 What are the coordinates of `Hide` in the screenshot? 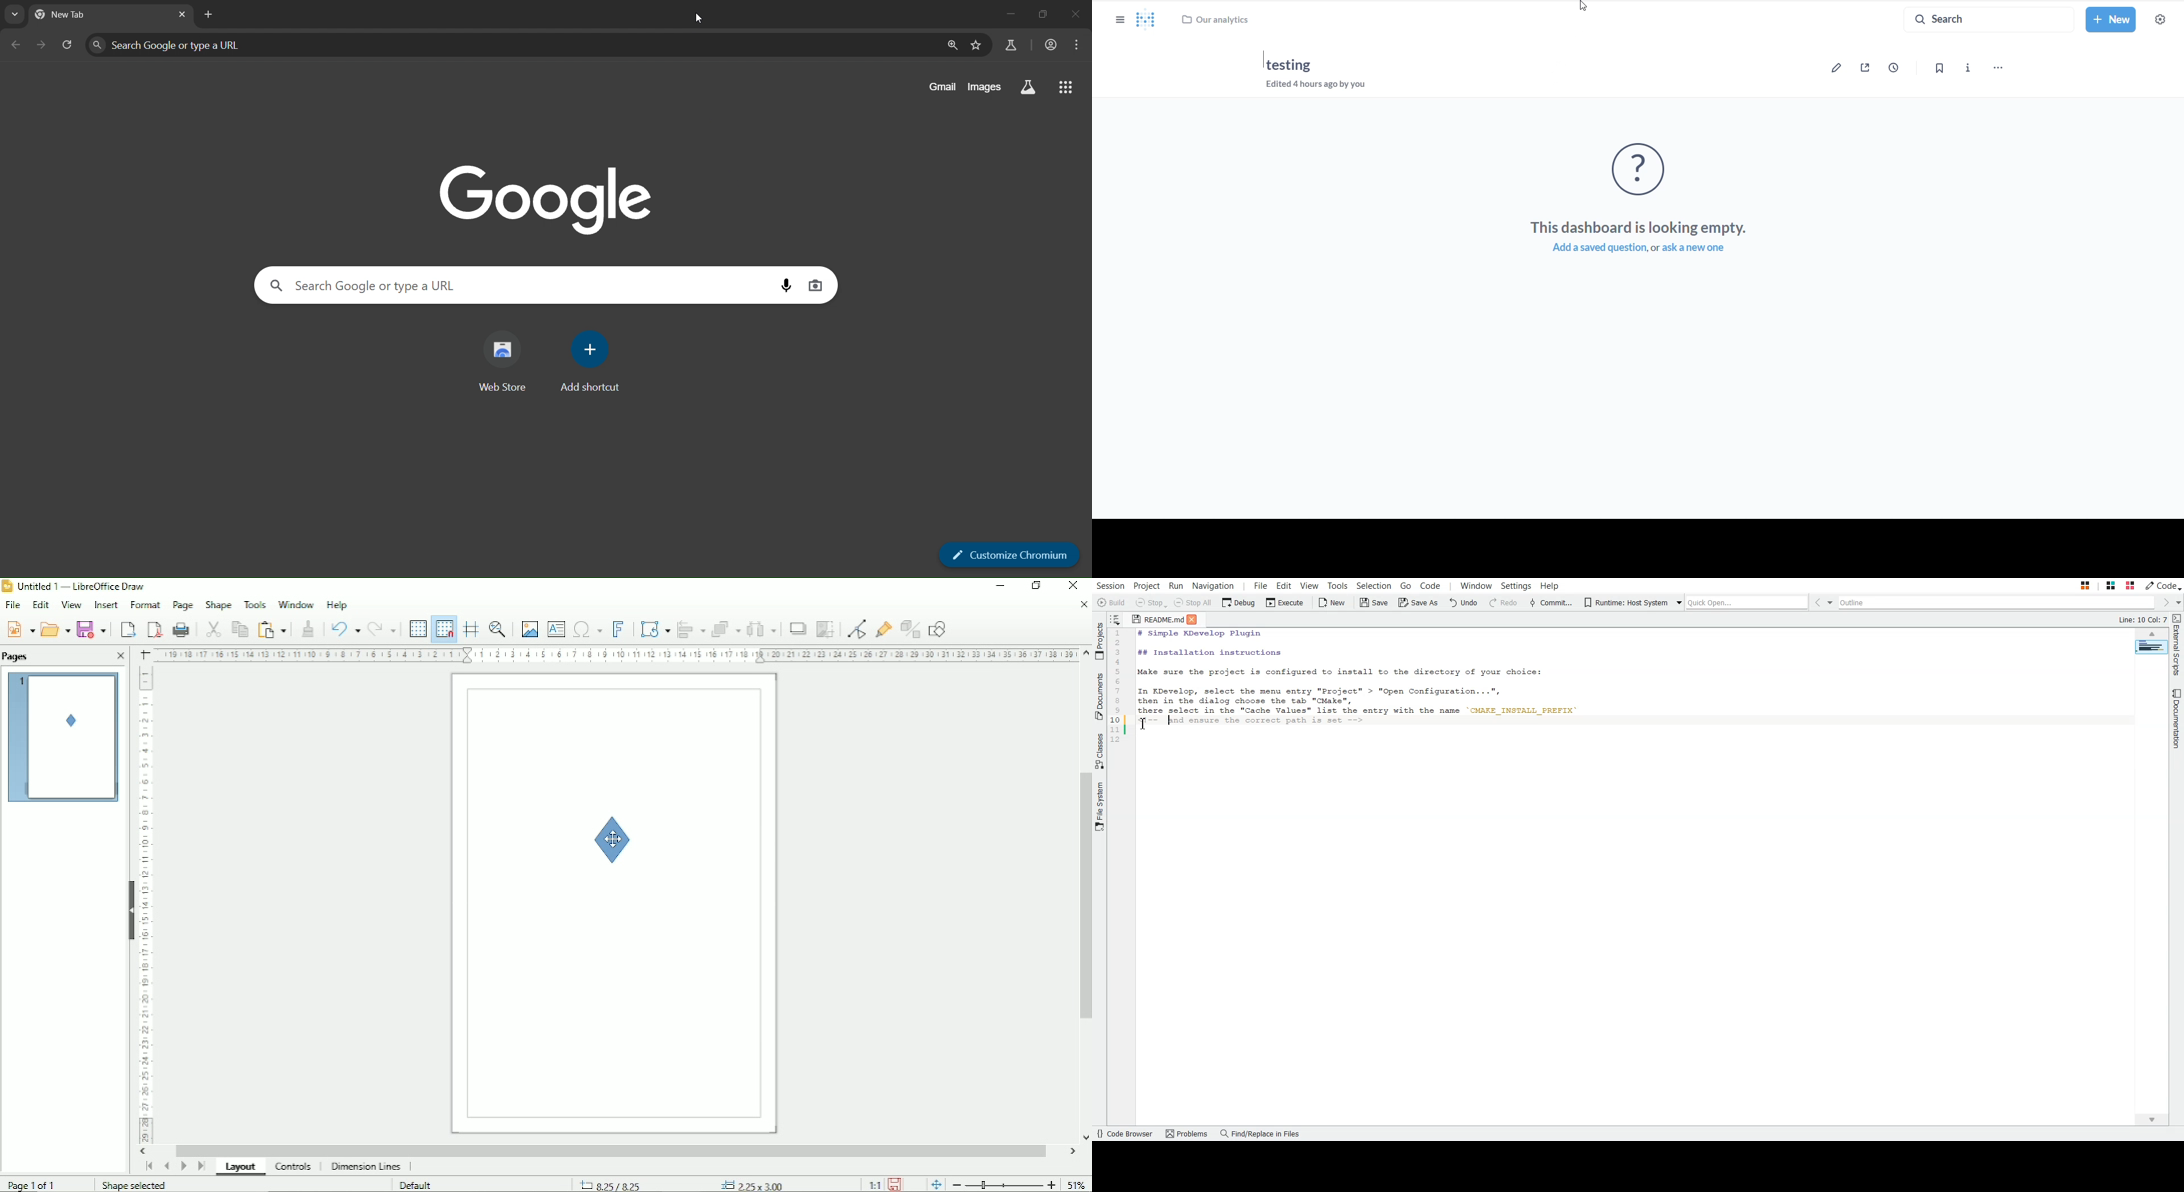 It's located at (130, 907).